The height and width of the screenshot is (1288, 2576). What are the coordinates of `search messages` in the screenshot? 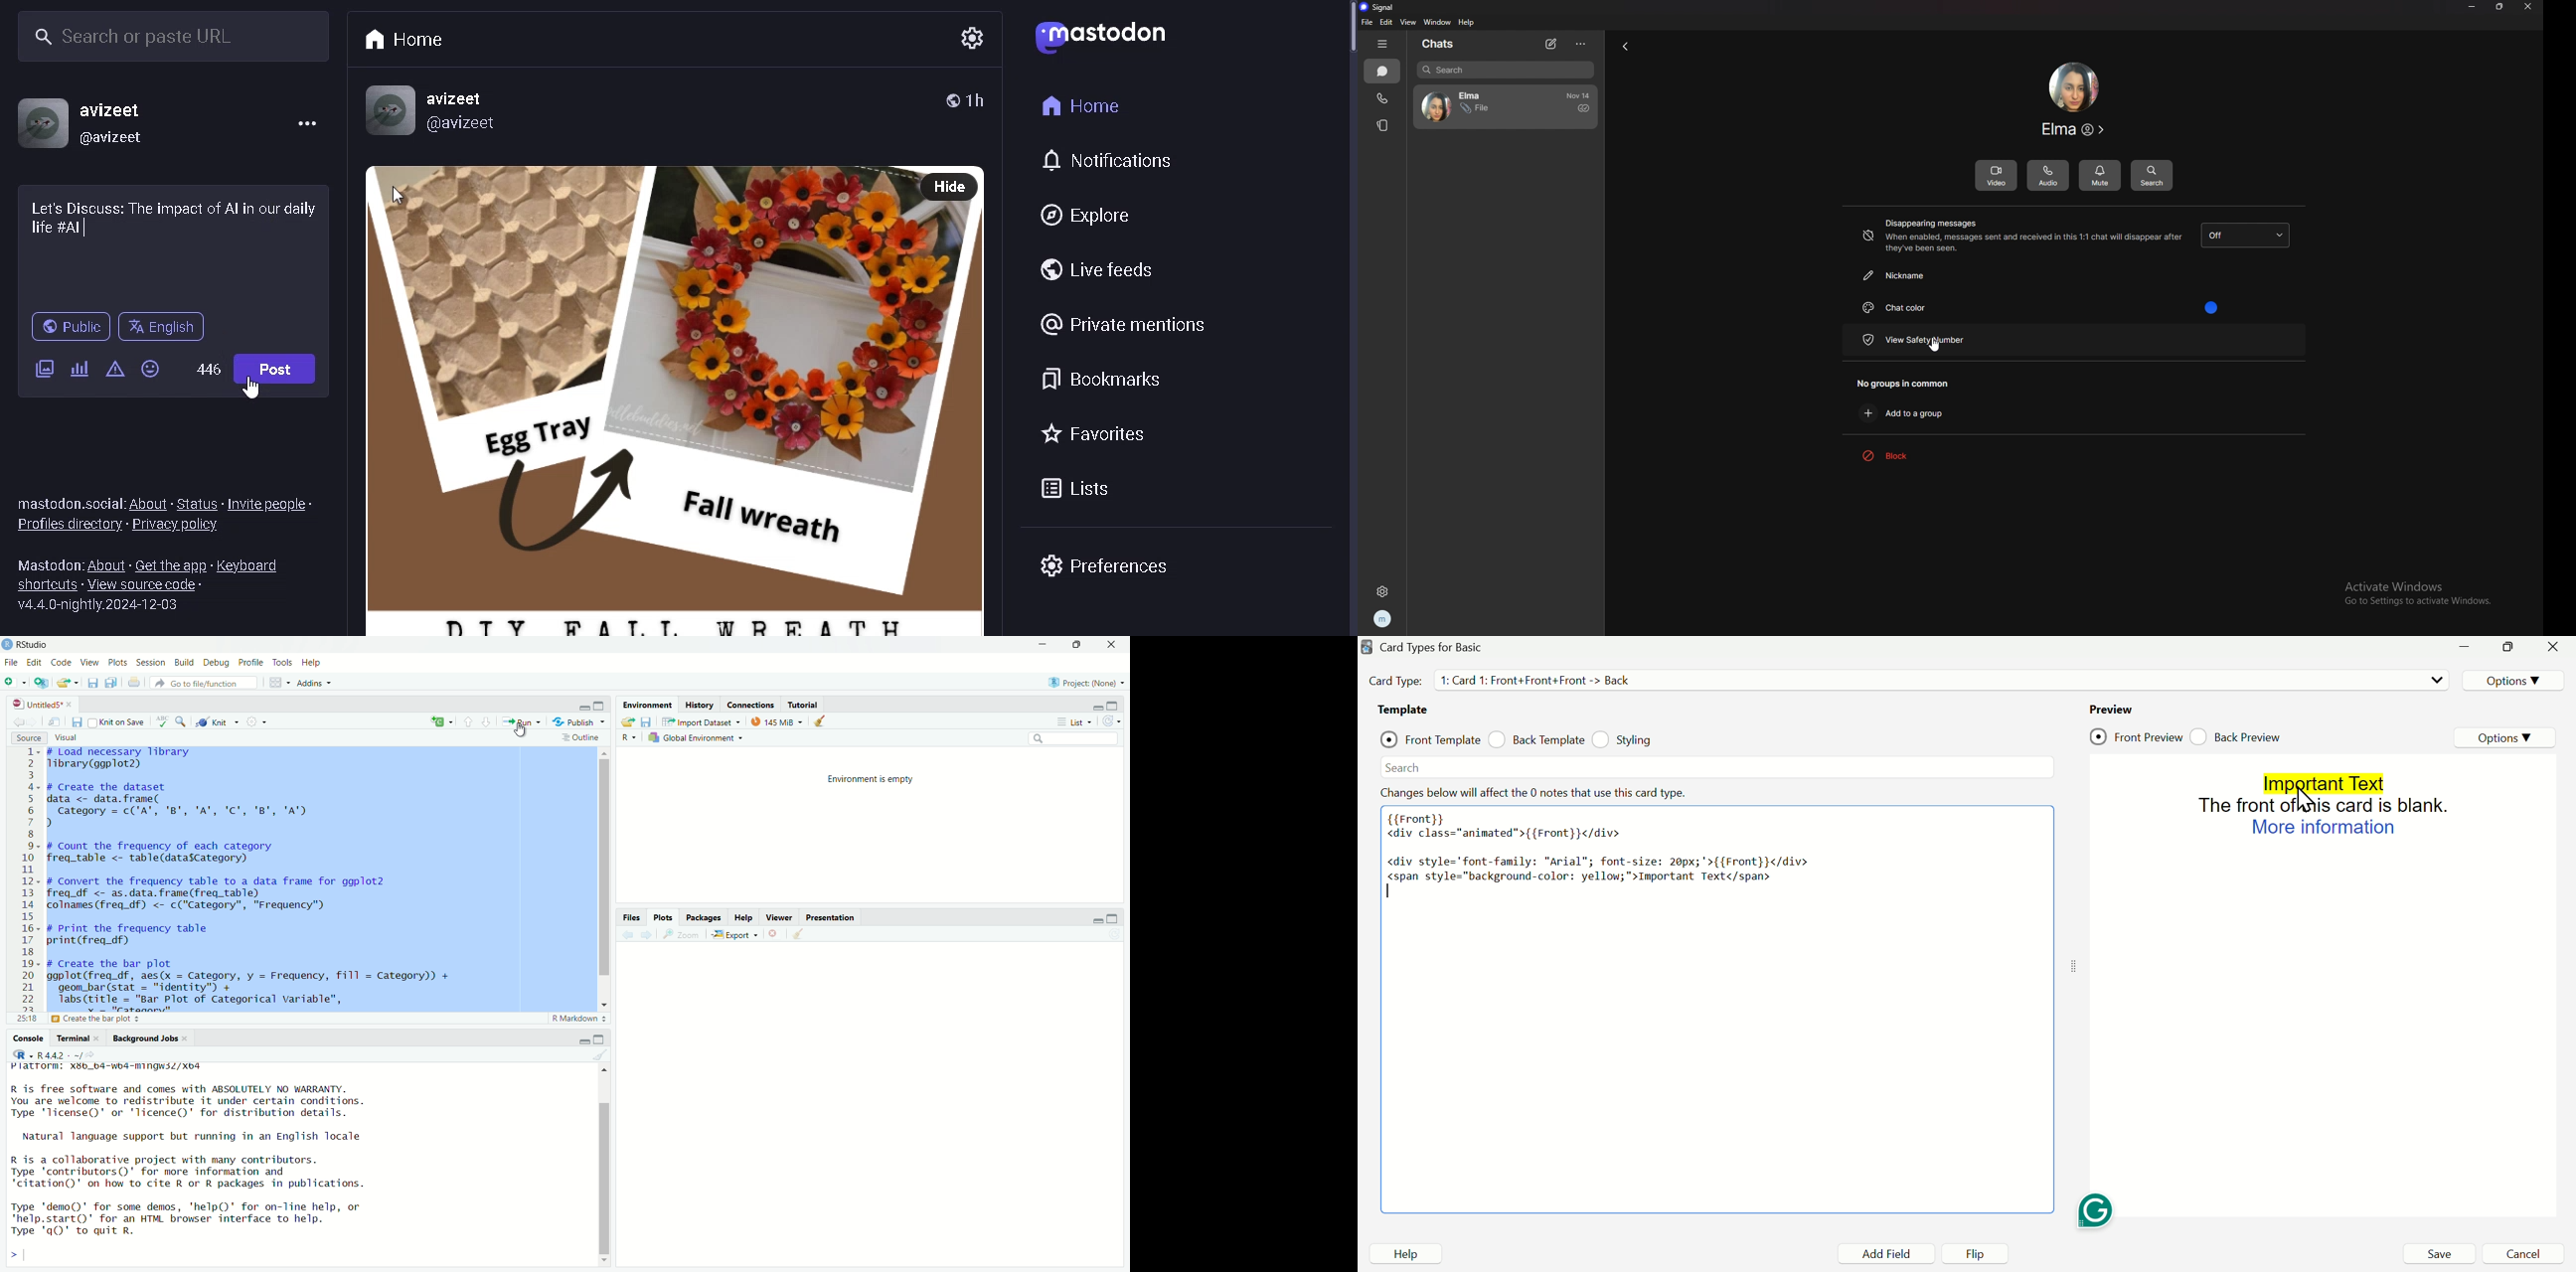 It's located at (1505, 69).